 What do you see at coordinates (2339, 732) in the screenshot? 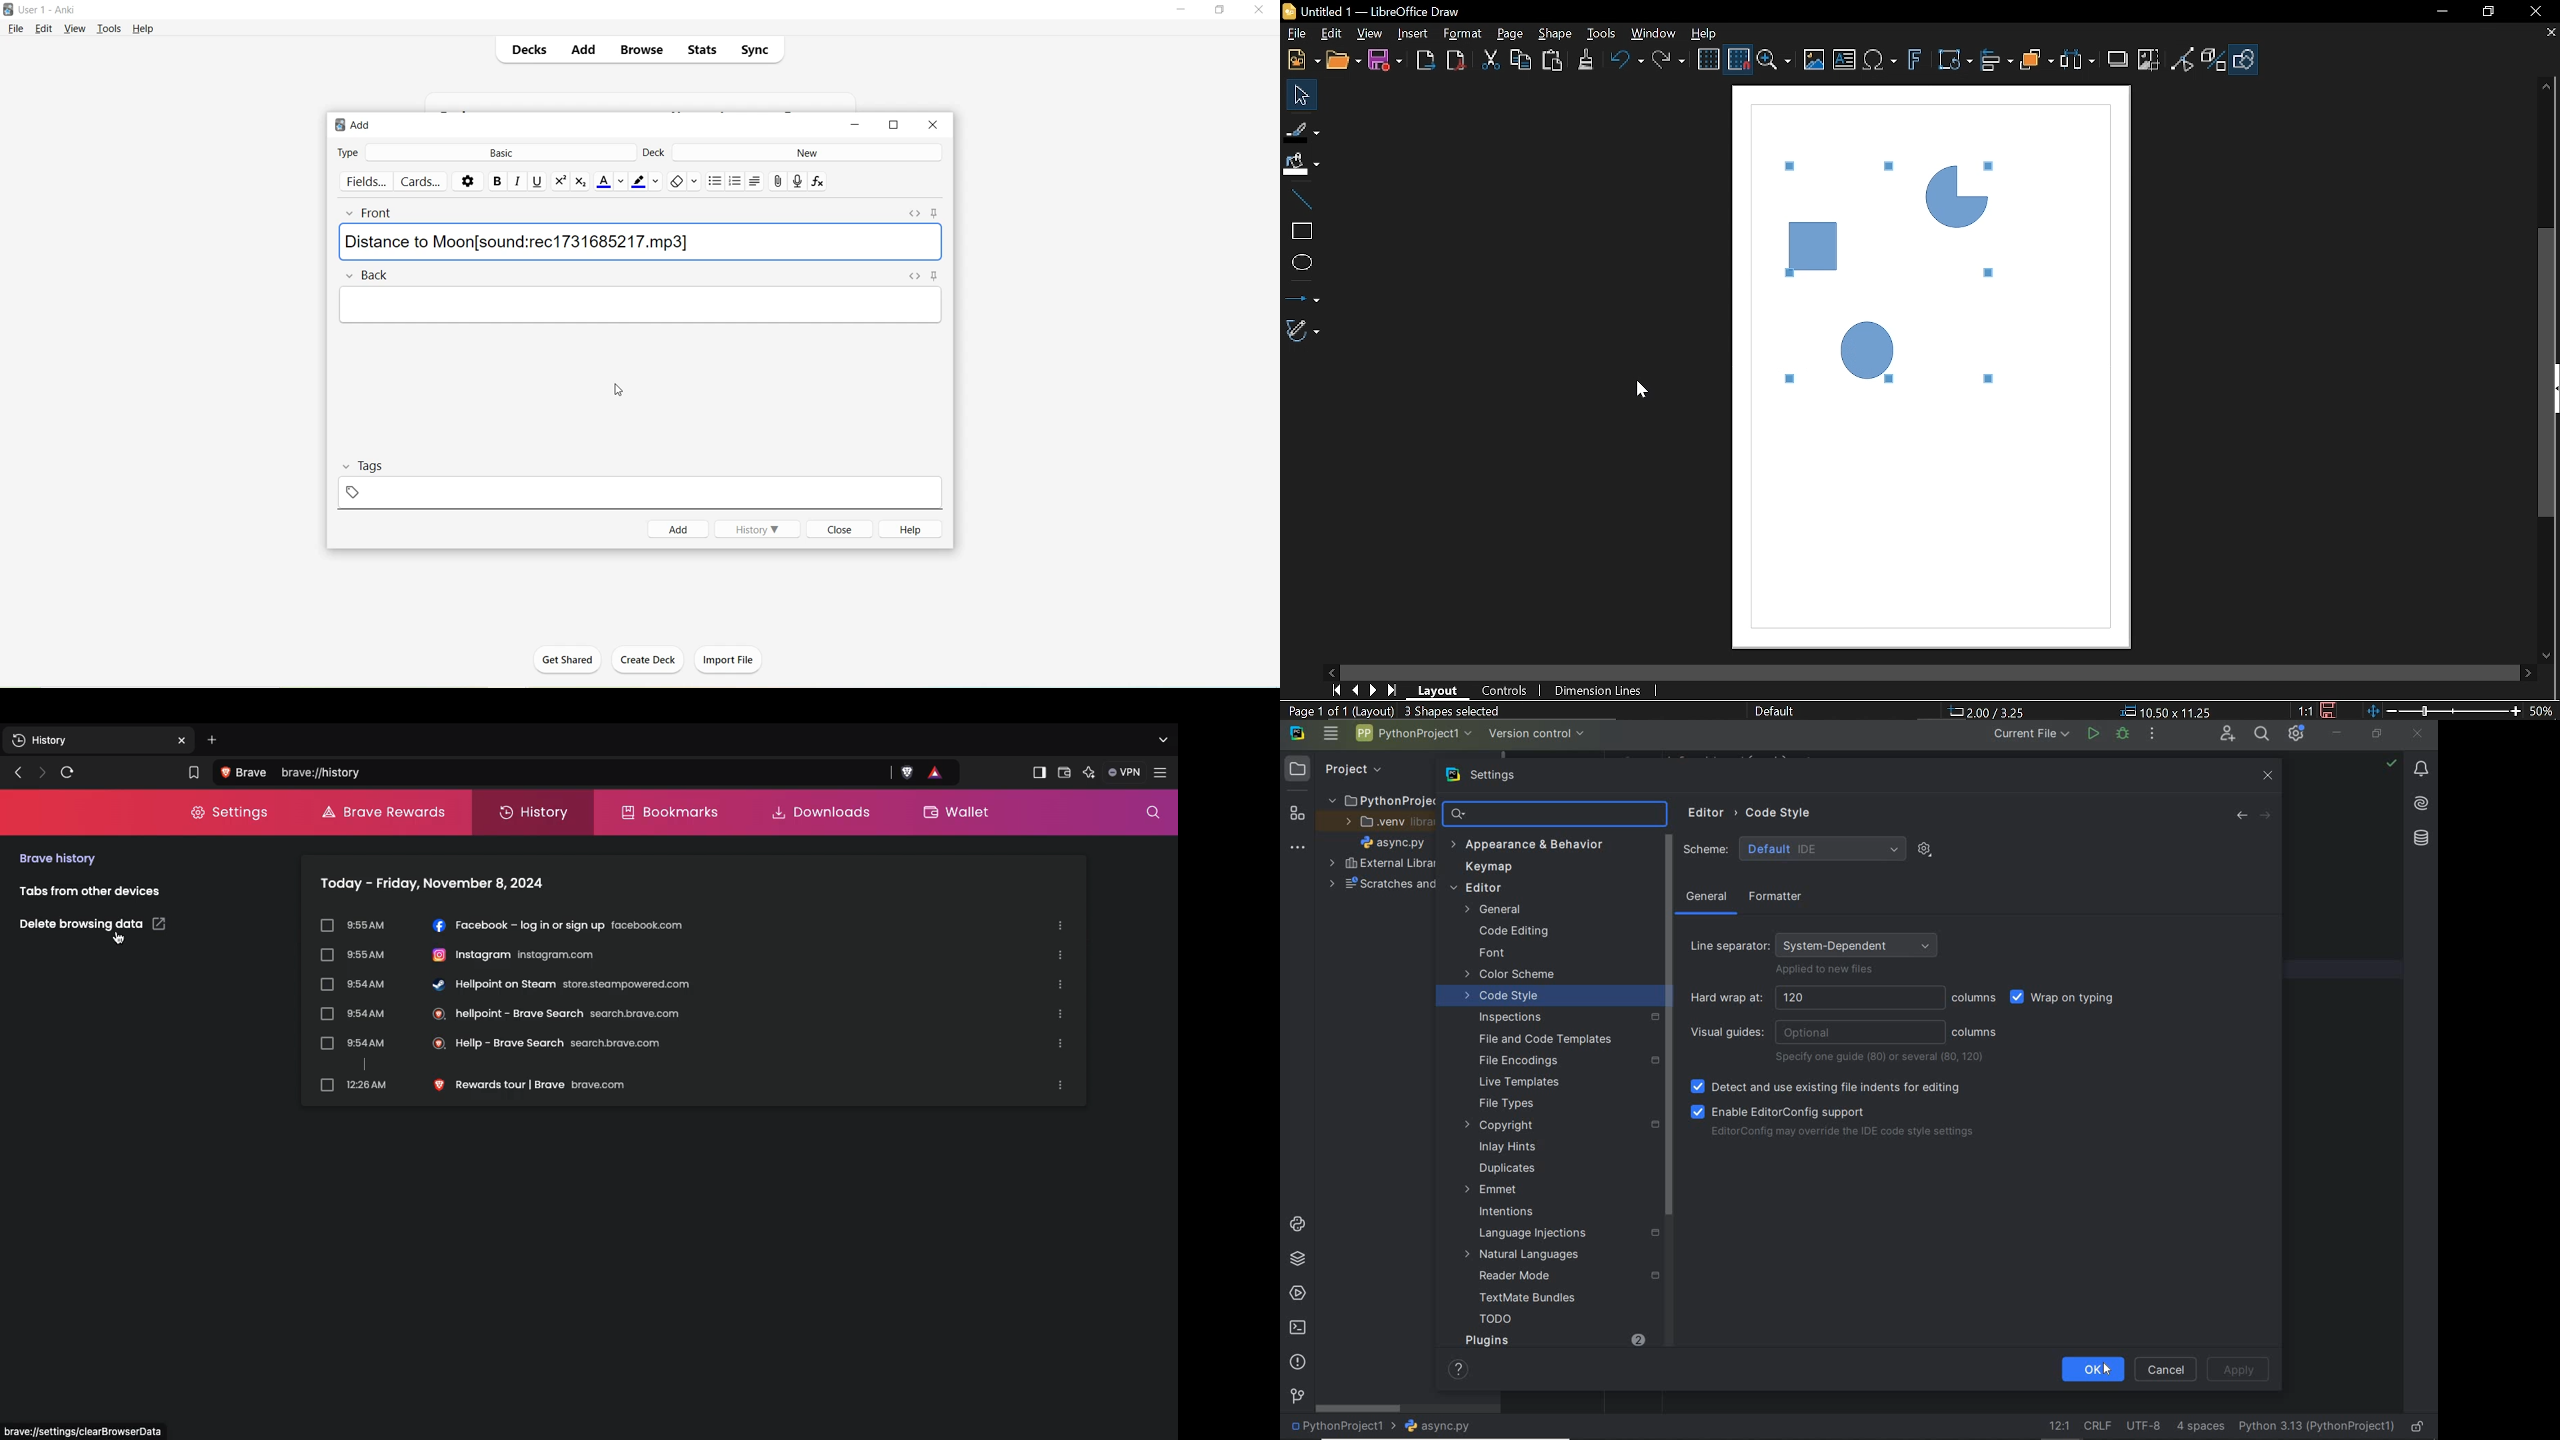
I see `MINIMIZE` at bounding box center [2339, 732].